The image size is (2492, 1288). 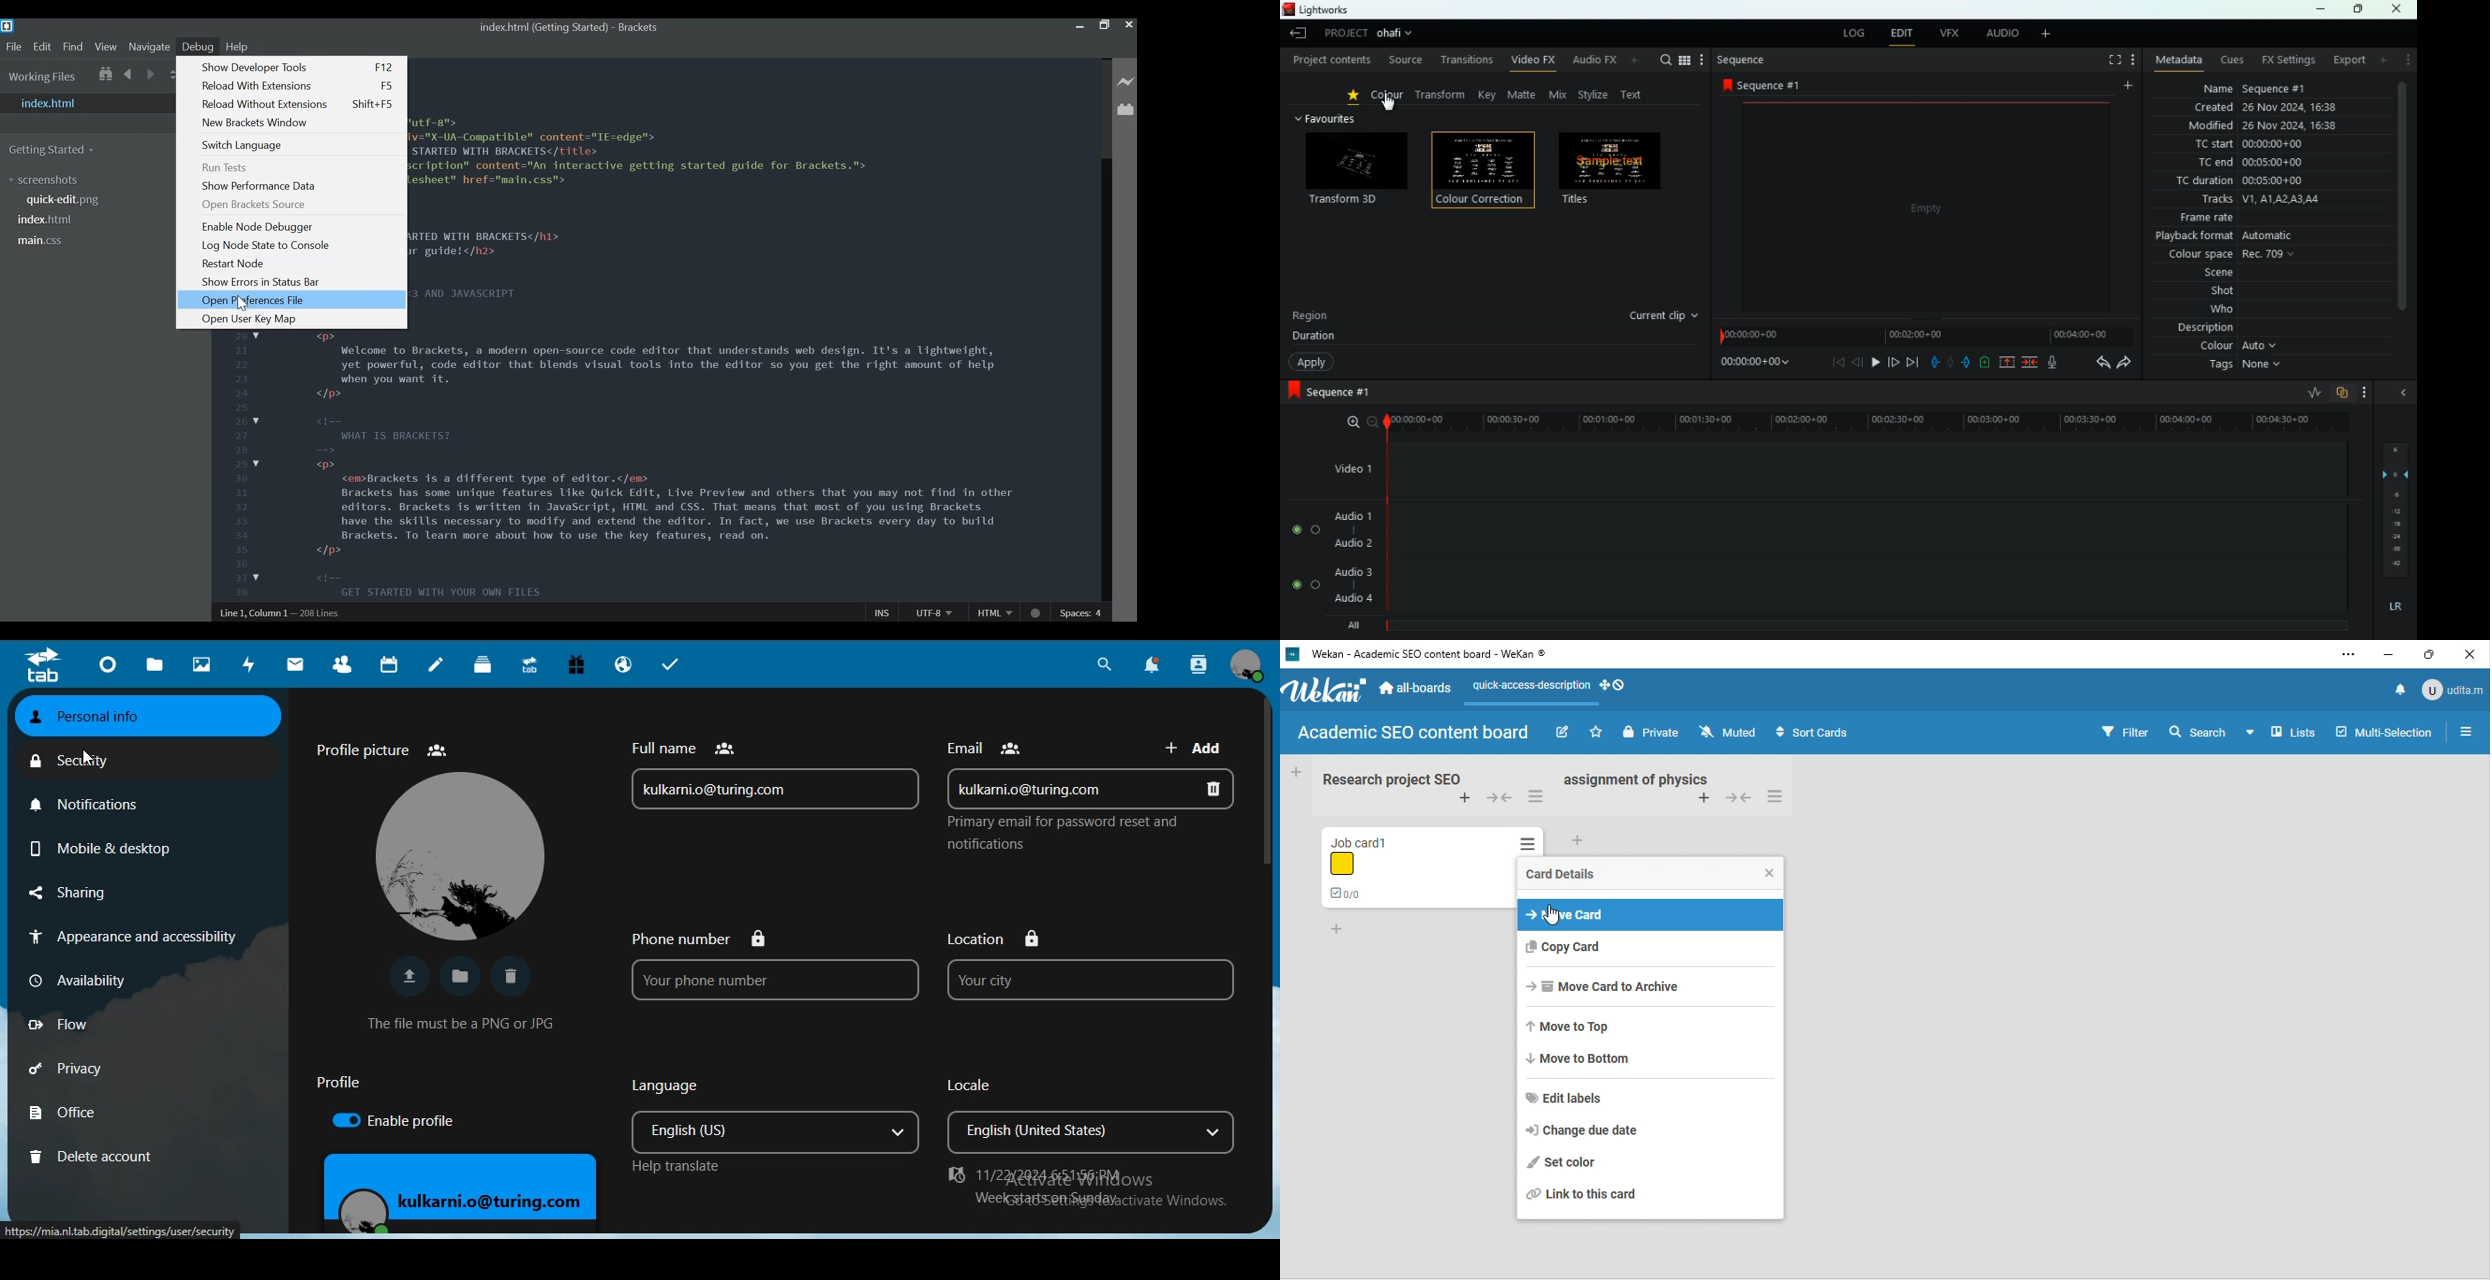 What do you see at coordinates (409, 976) in the screenshot?
I see `upload` at bounding box center [409, 976].